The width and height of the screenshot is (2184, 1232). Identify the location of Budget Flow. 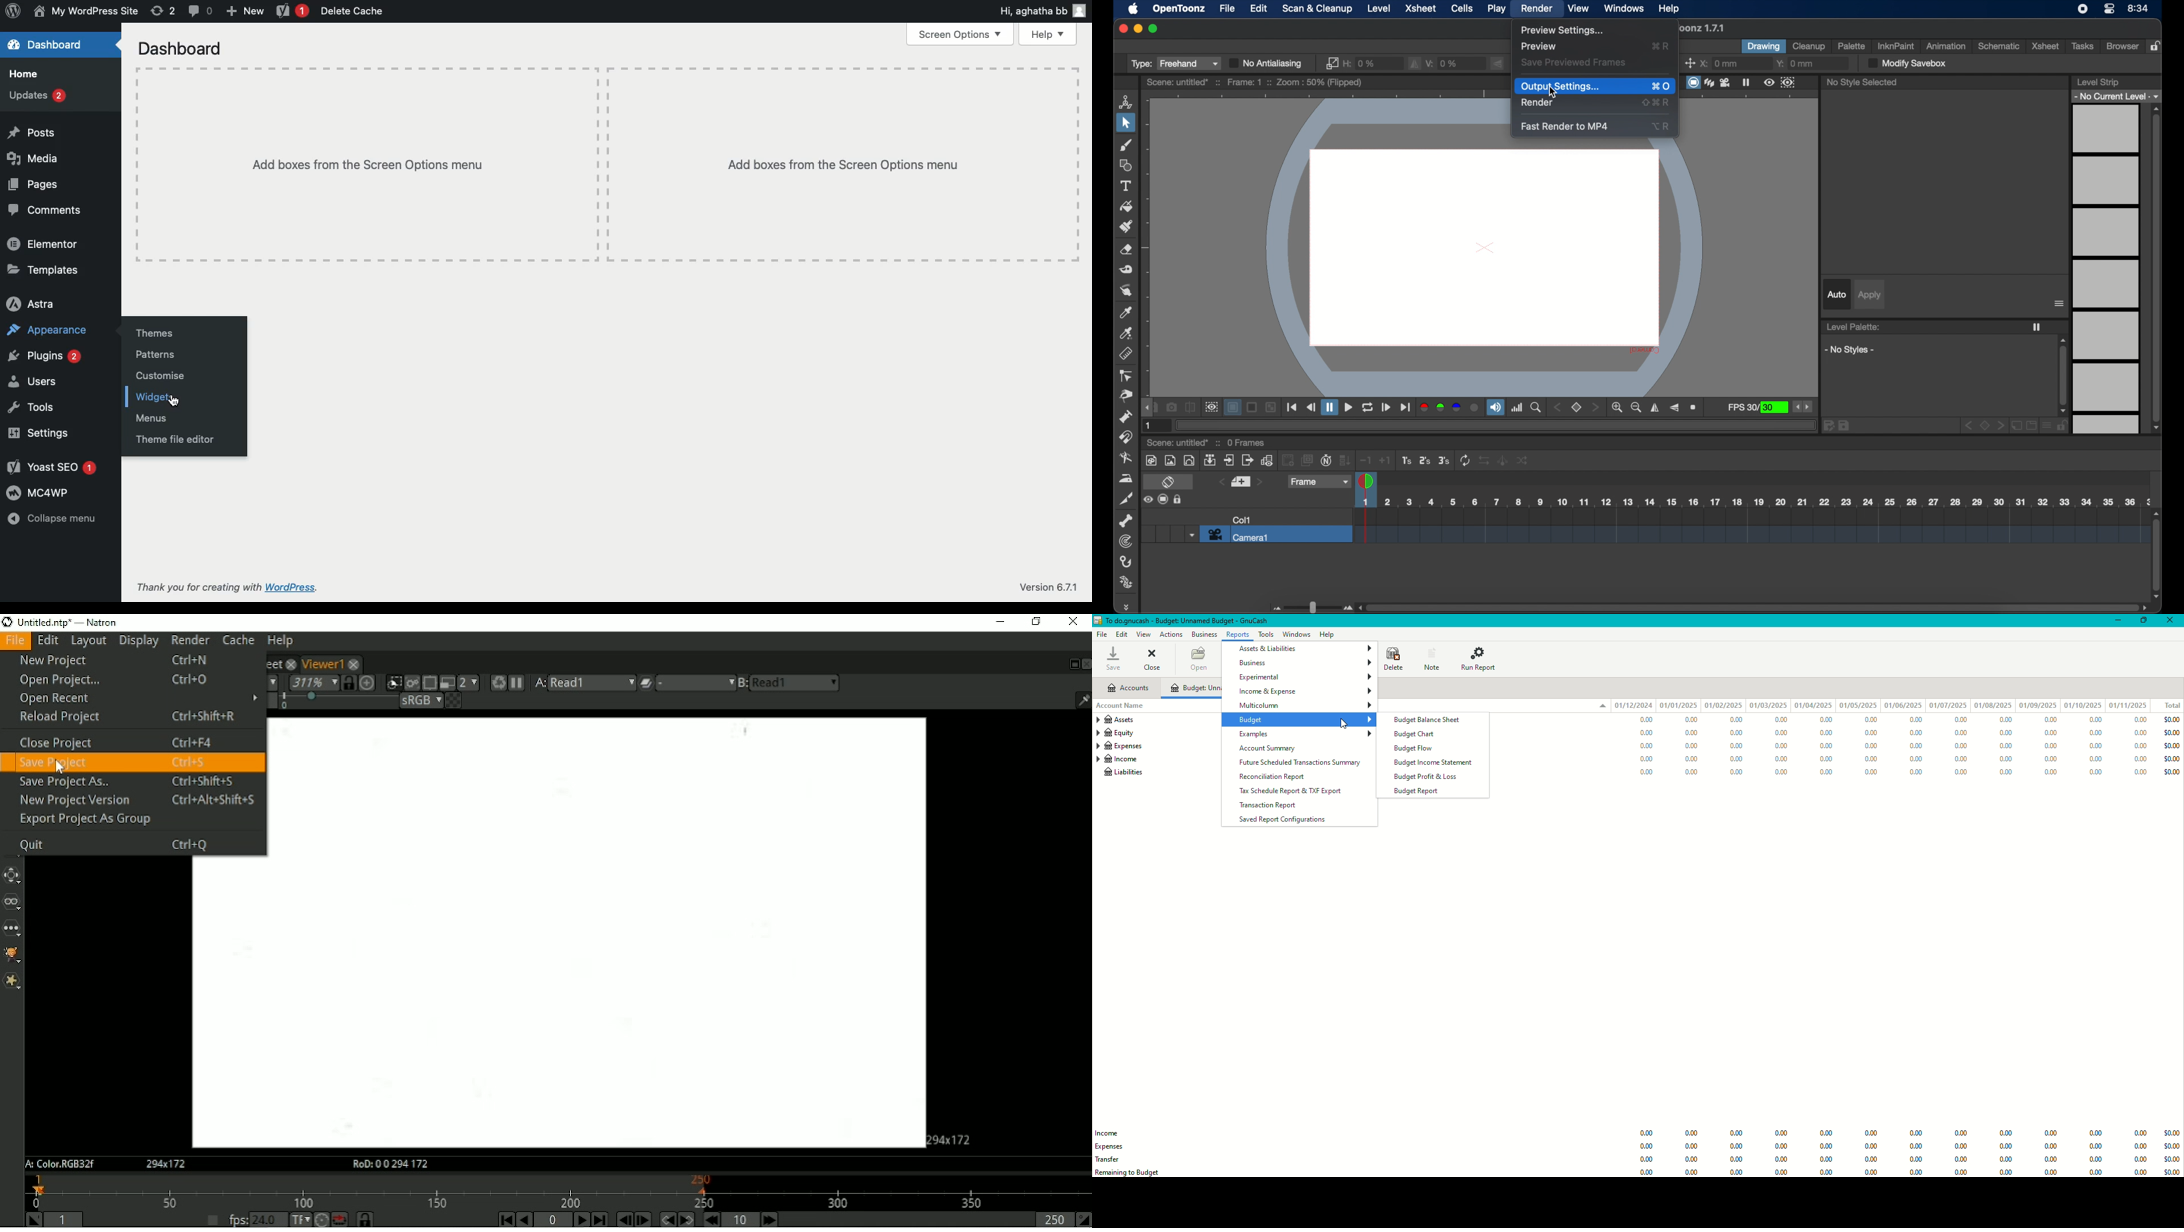
(1417, 748).